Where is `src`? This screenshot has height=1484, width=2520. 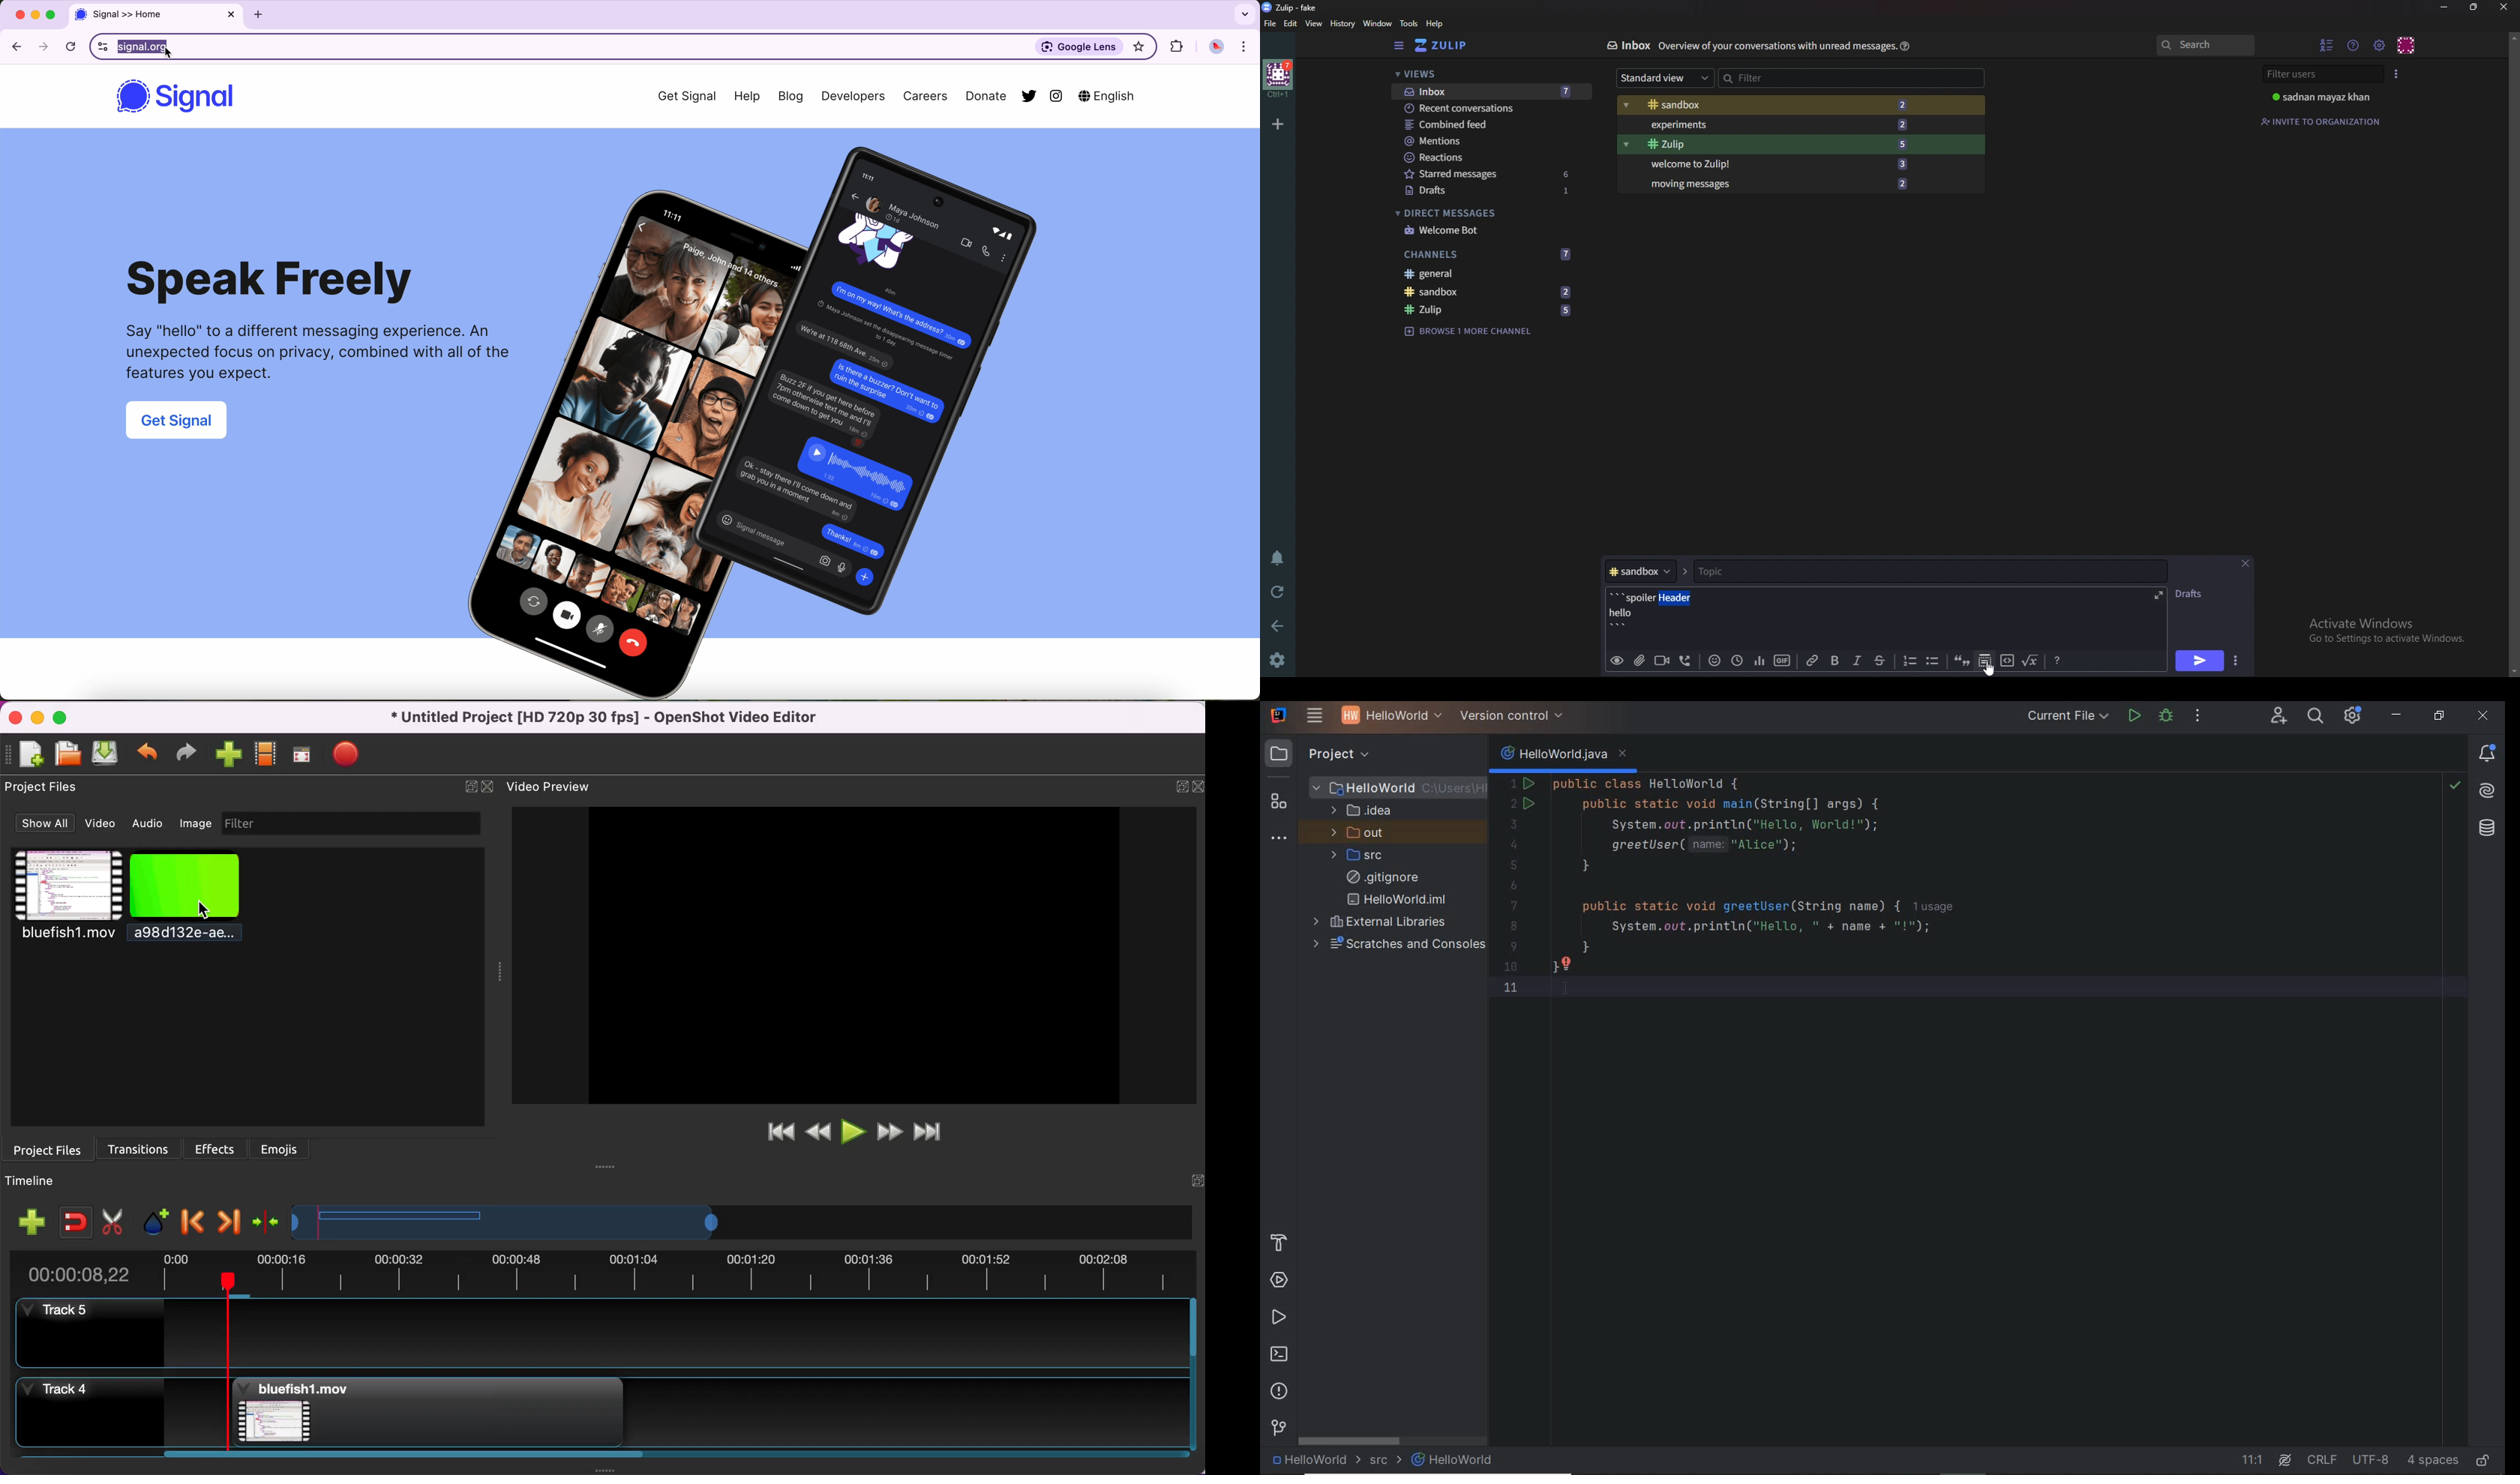
src is located at coordinates (1382, 1461).